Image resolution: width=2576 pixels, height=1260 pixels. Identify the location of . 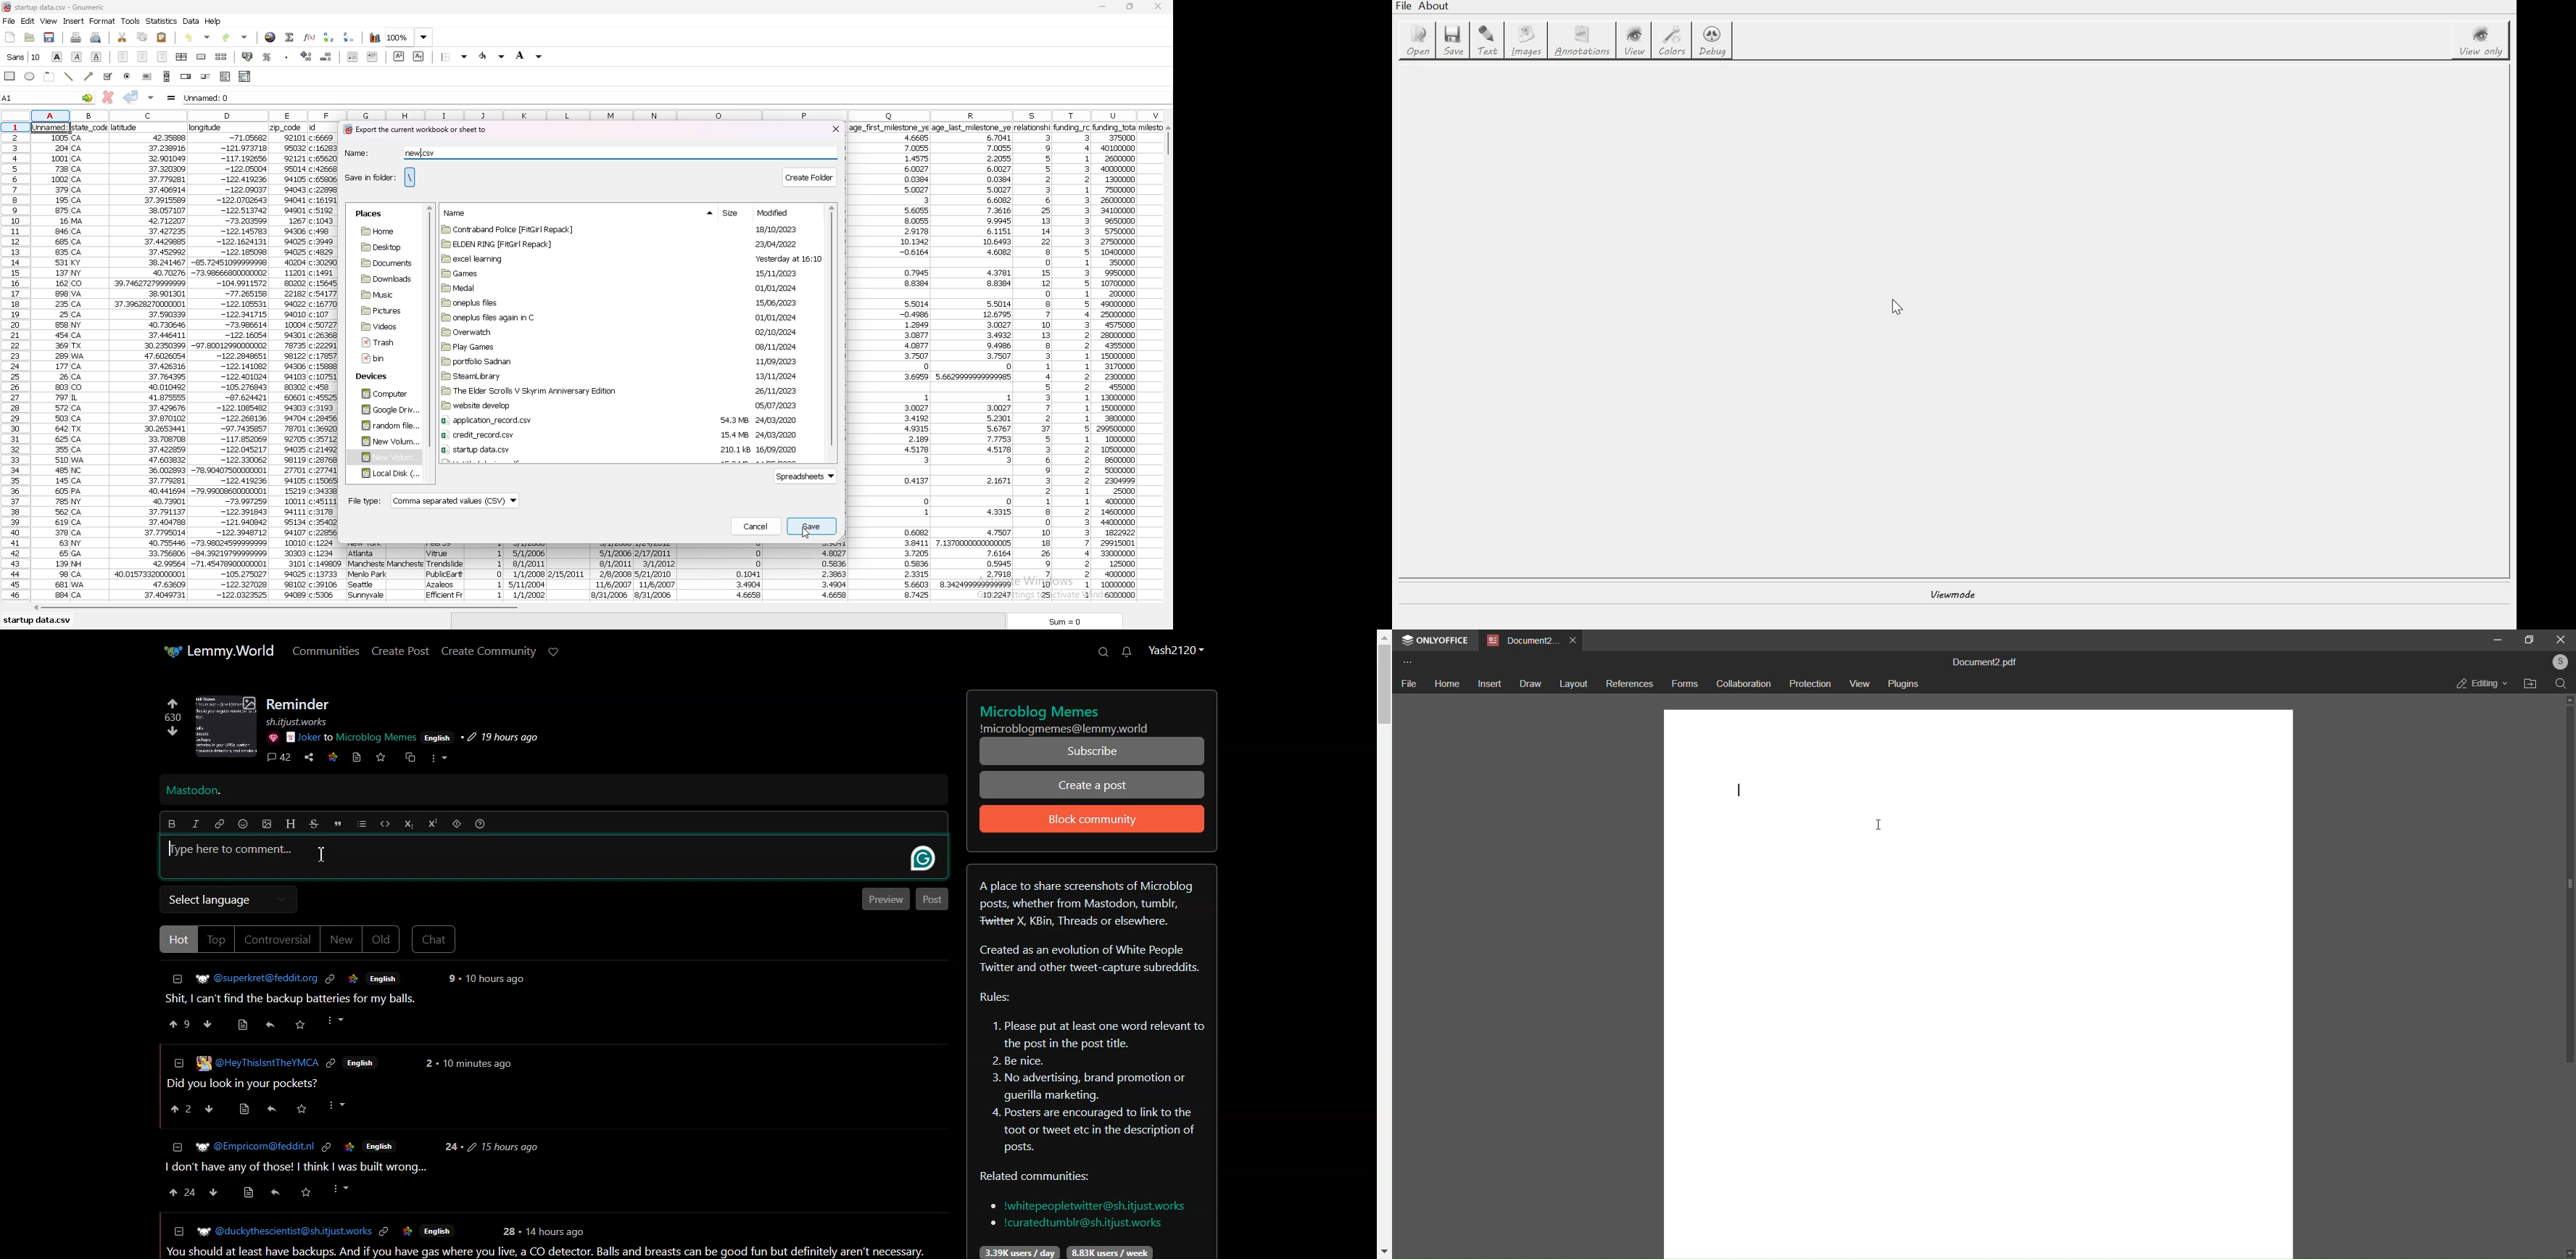
(918, 859).